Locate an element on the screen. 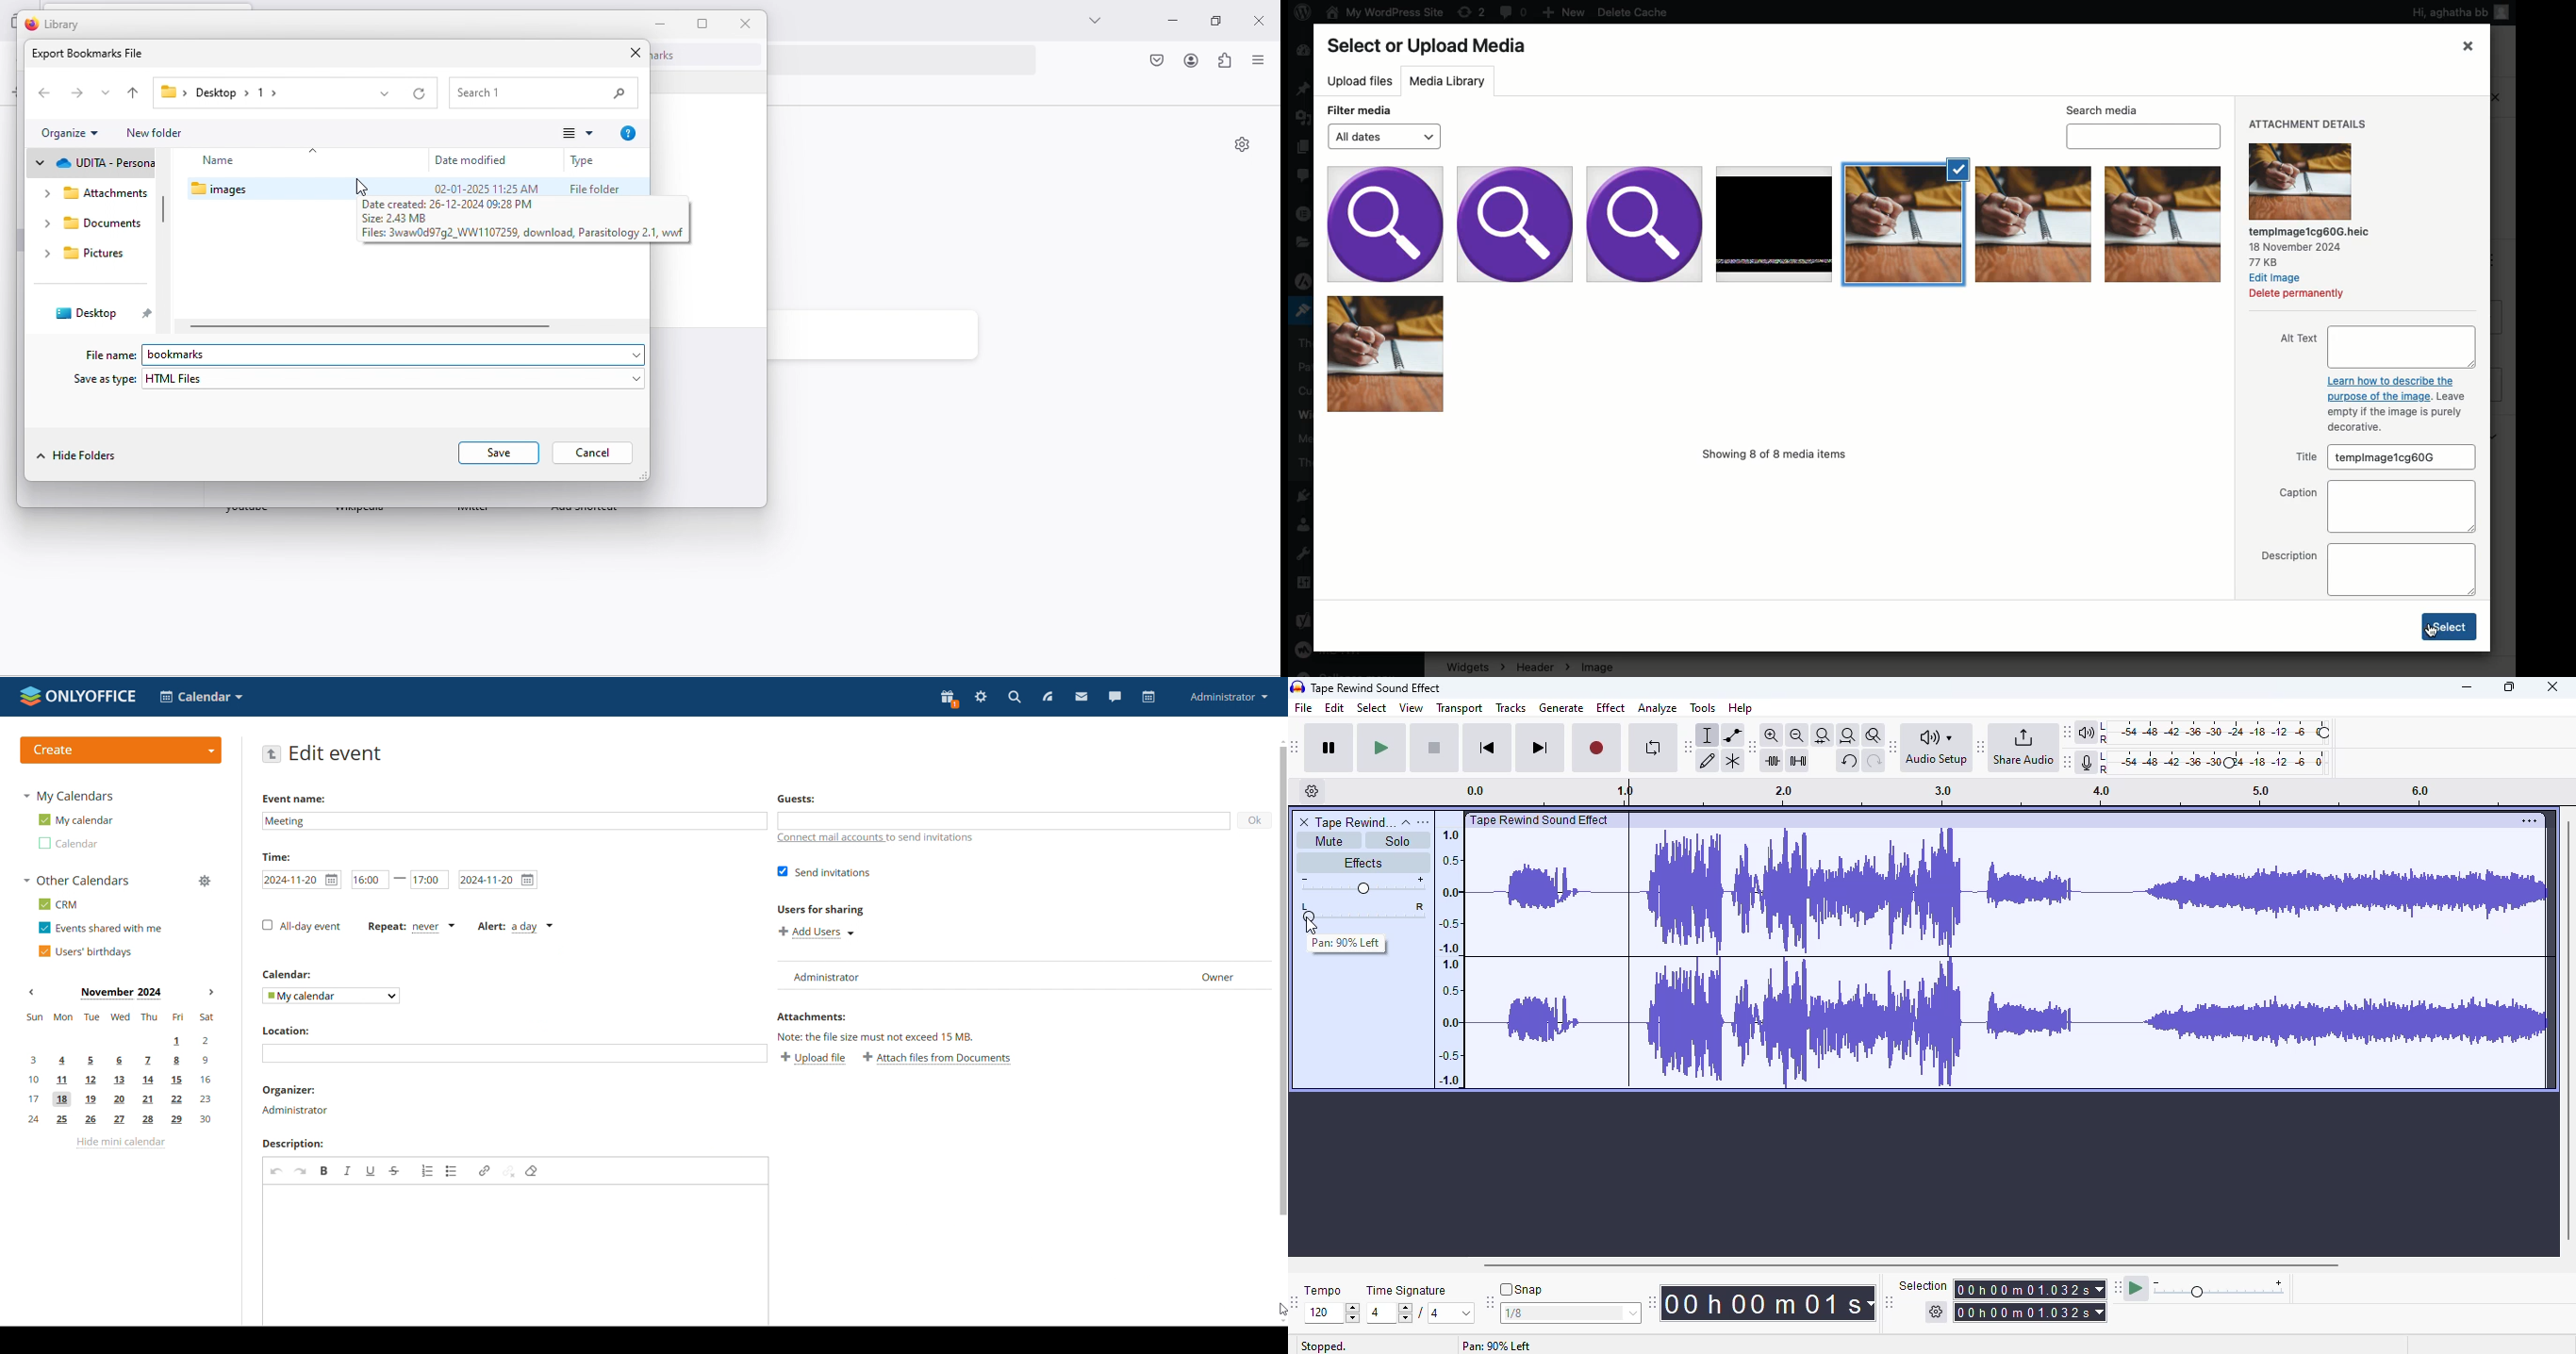 The width and height of the screenshot is (2576, 1372). view menu is located at coordinates (1257, 63).